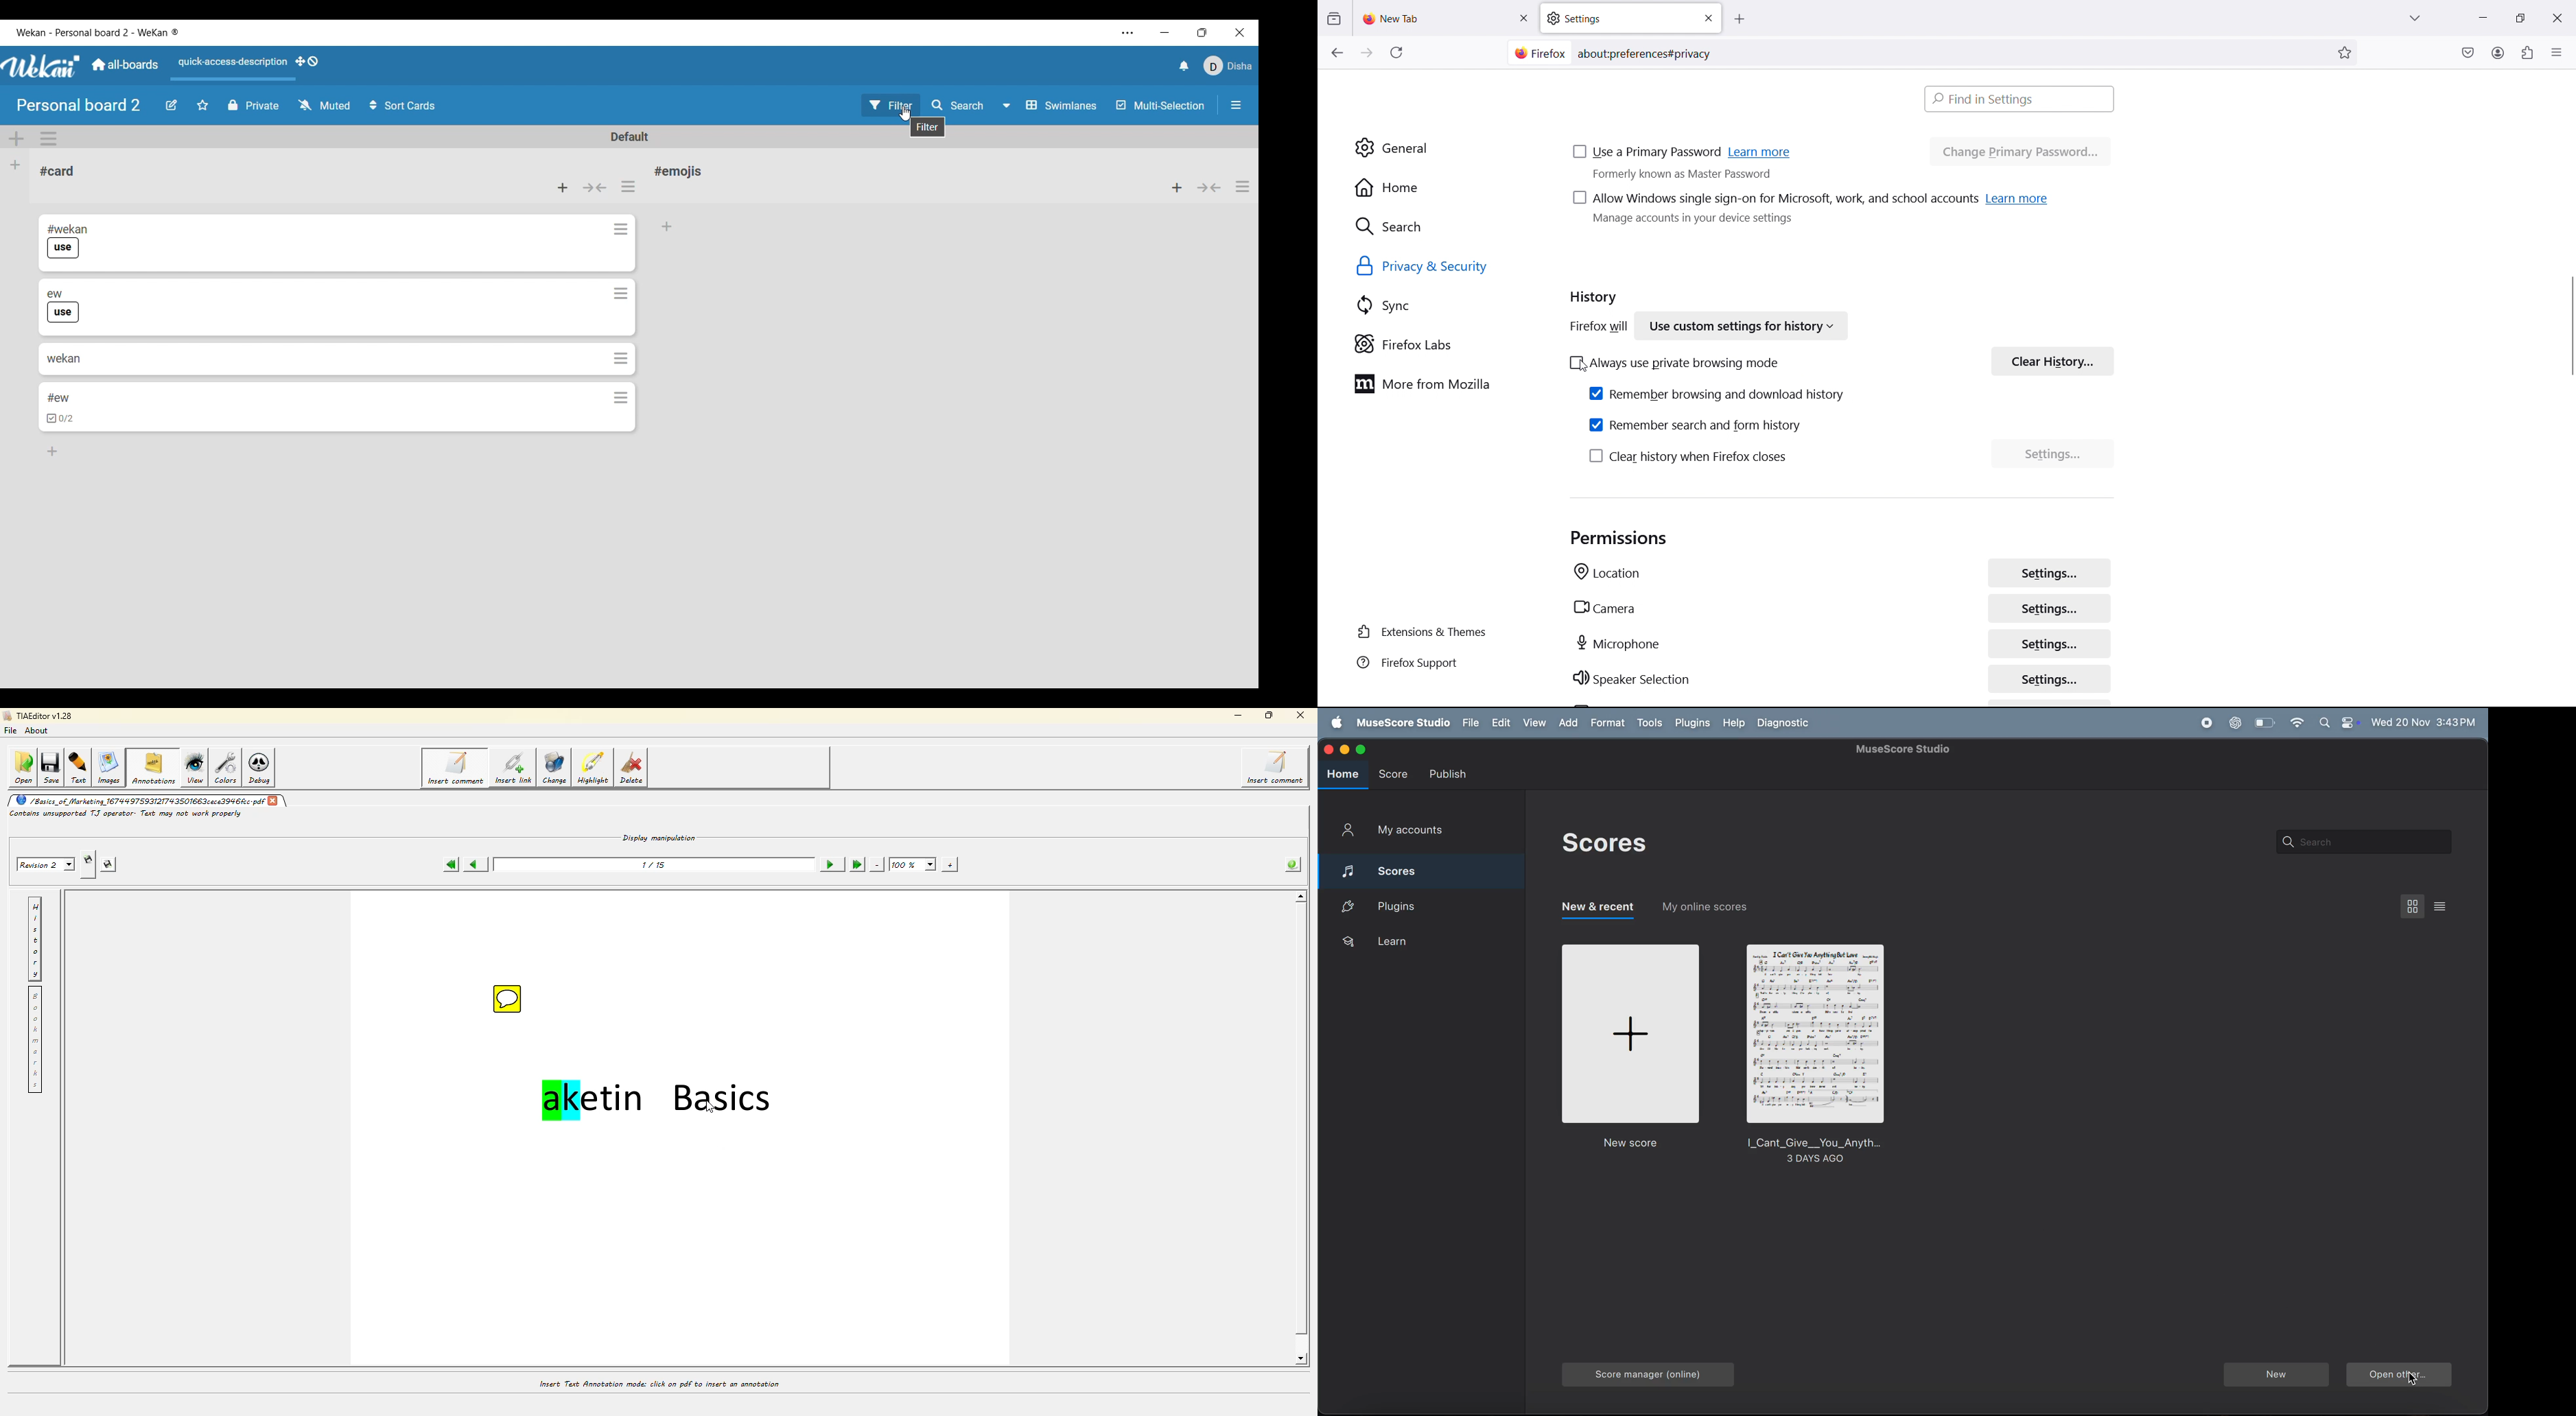  I want to click on list all tabs, so click(2415, 16).